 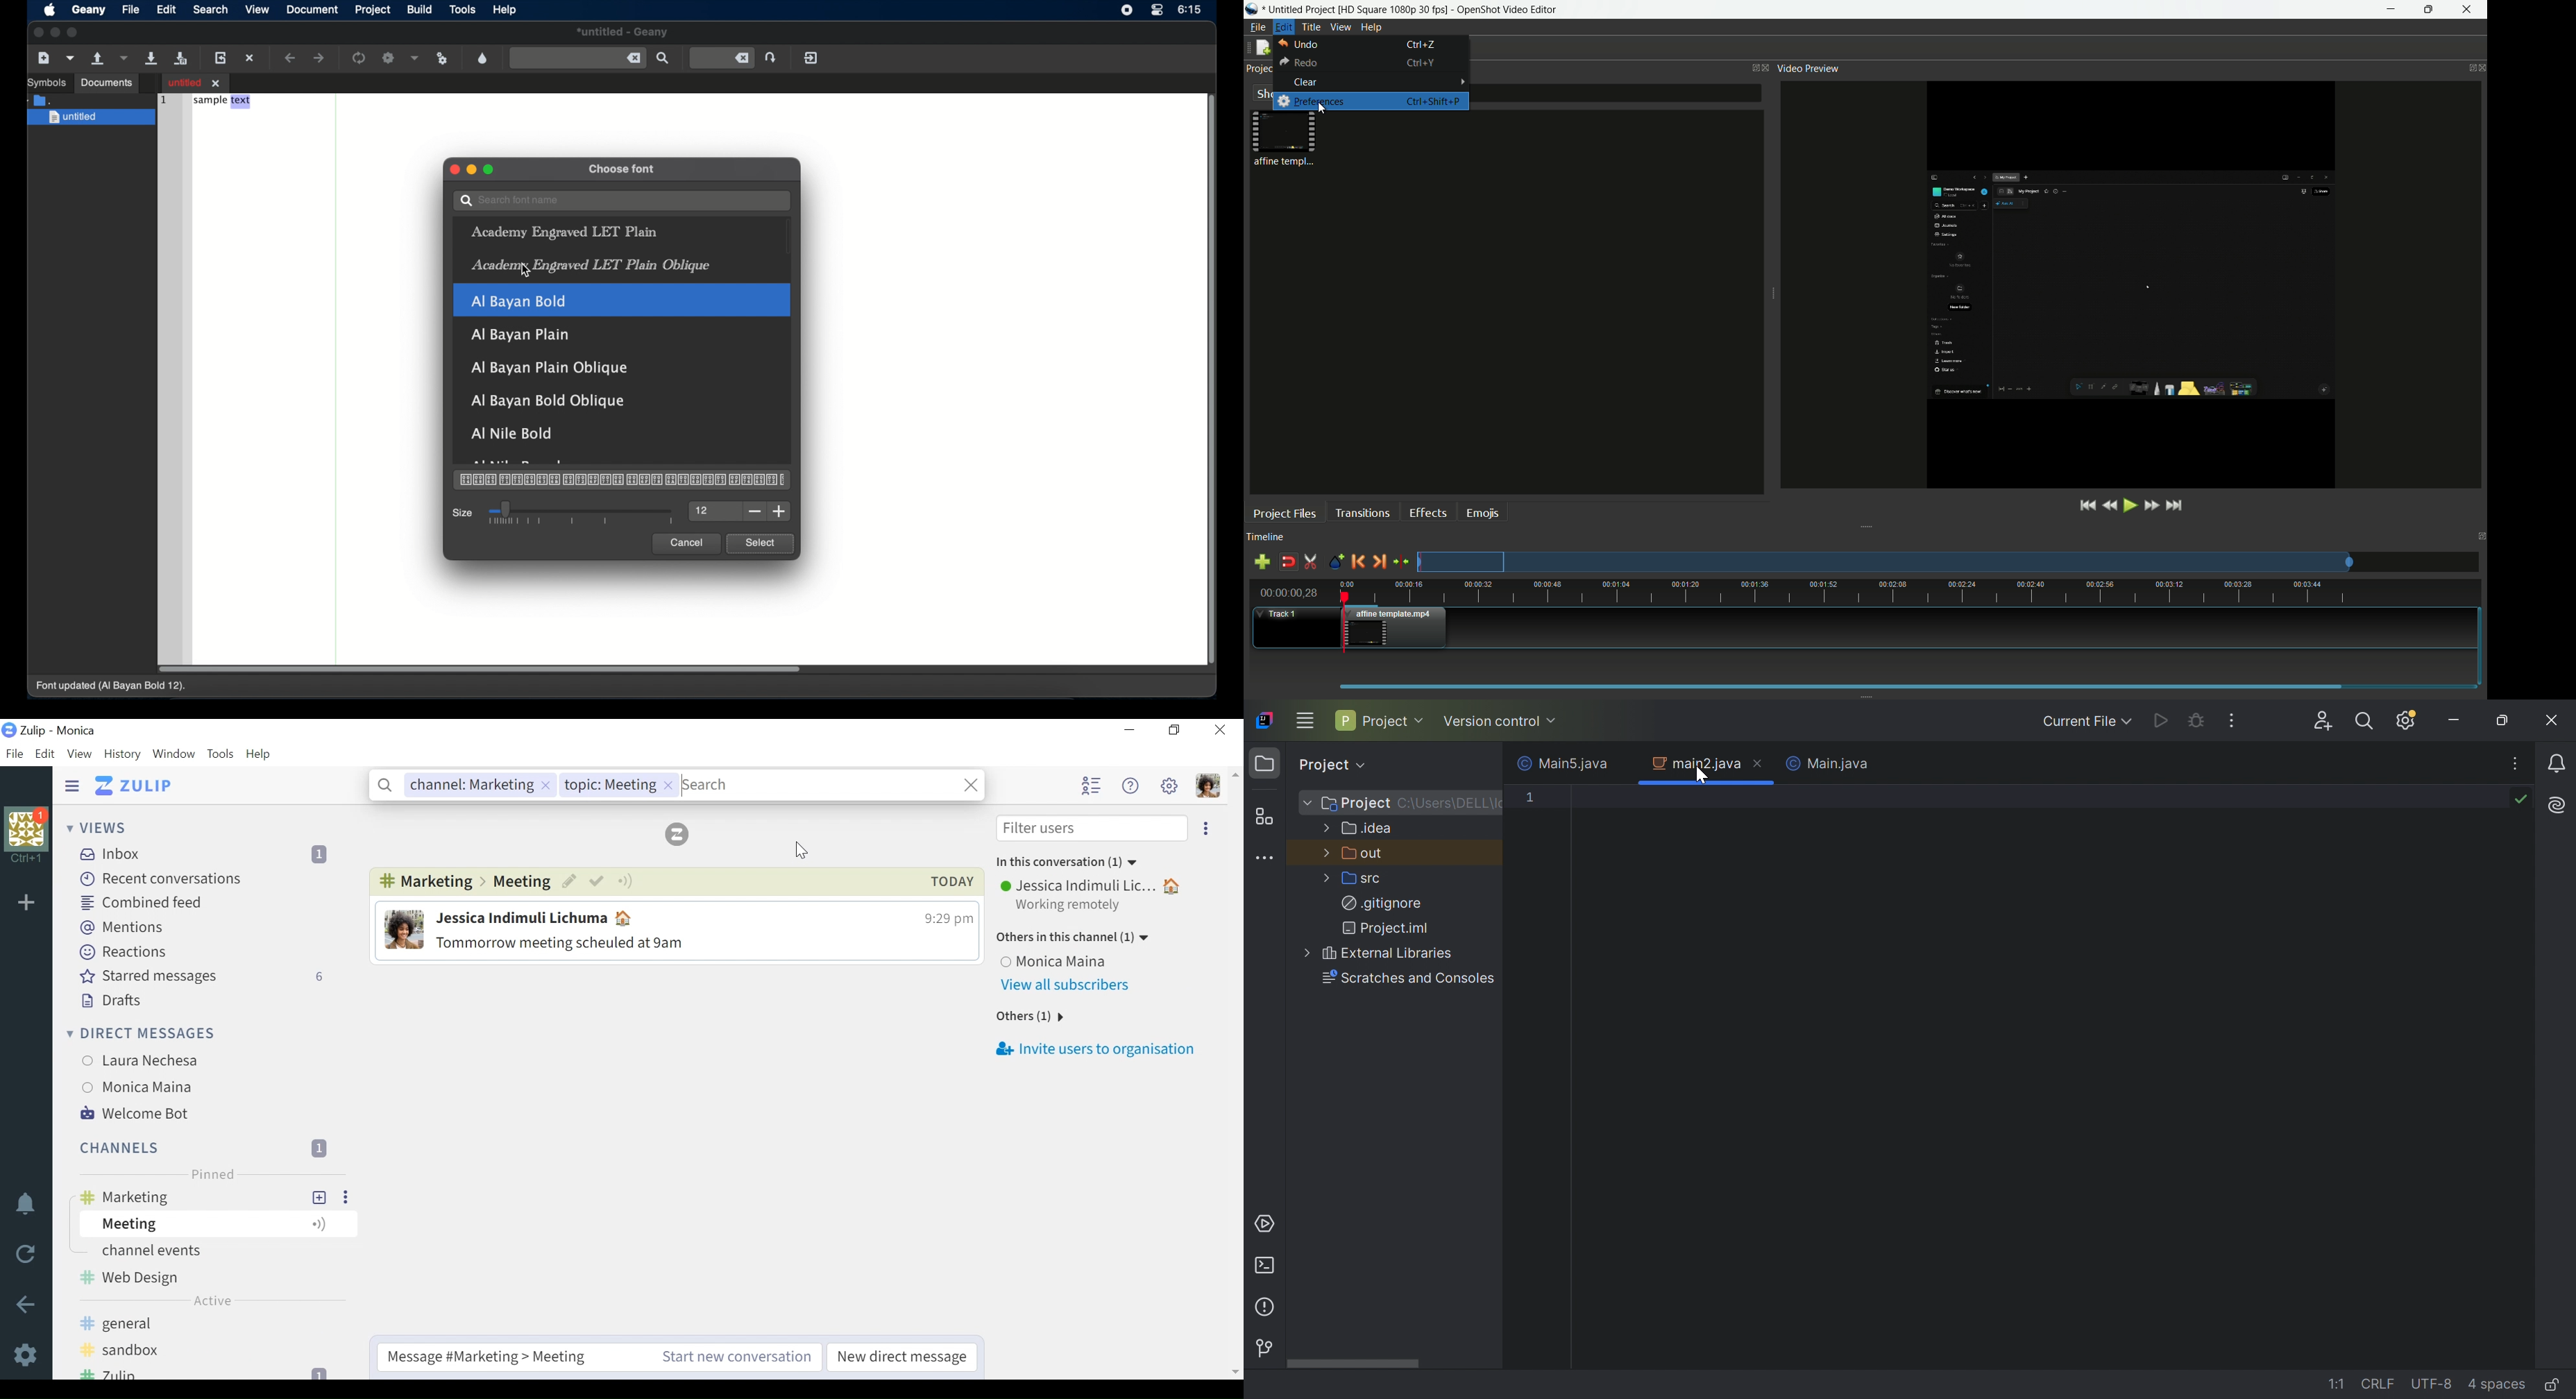 What do you see at coordinates (1530, 799) in the screenshot?
I see `1` at bounding box center [1530, 799].